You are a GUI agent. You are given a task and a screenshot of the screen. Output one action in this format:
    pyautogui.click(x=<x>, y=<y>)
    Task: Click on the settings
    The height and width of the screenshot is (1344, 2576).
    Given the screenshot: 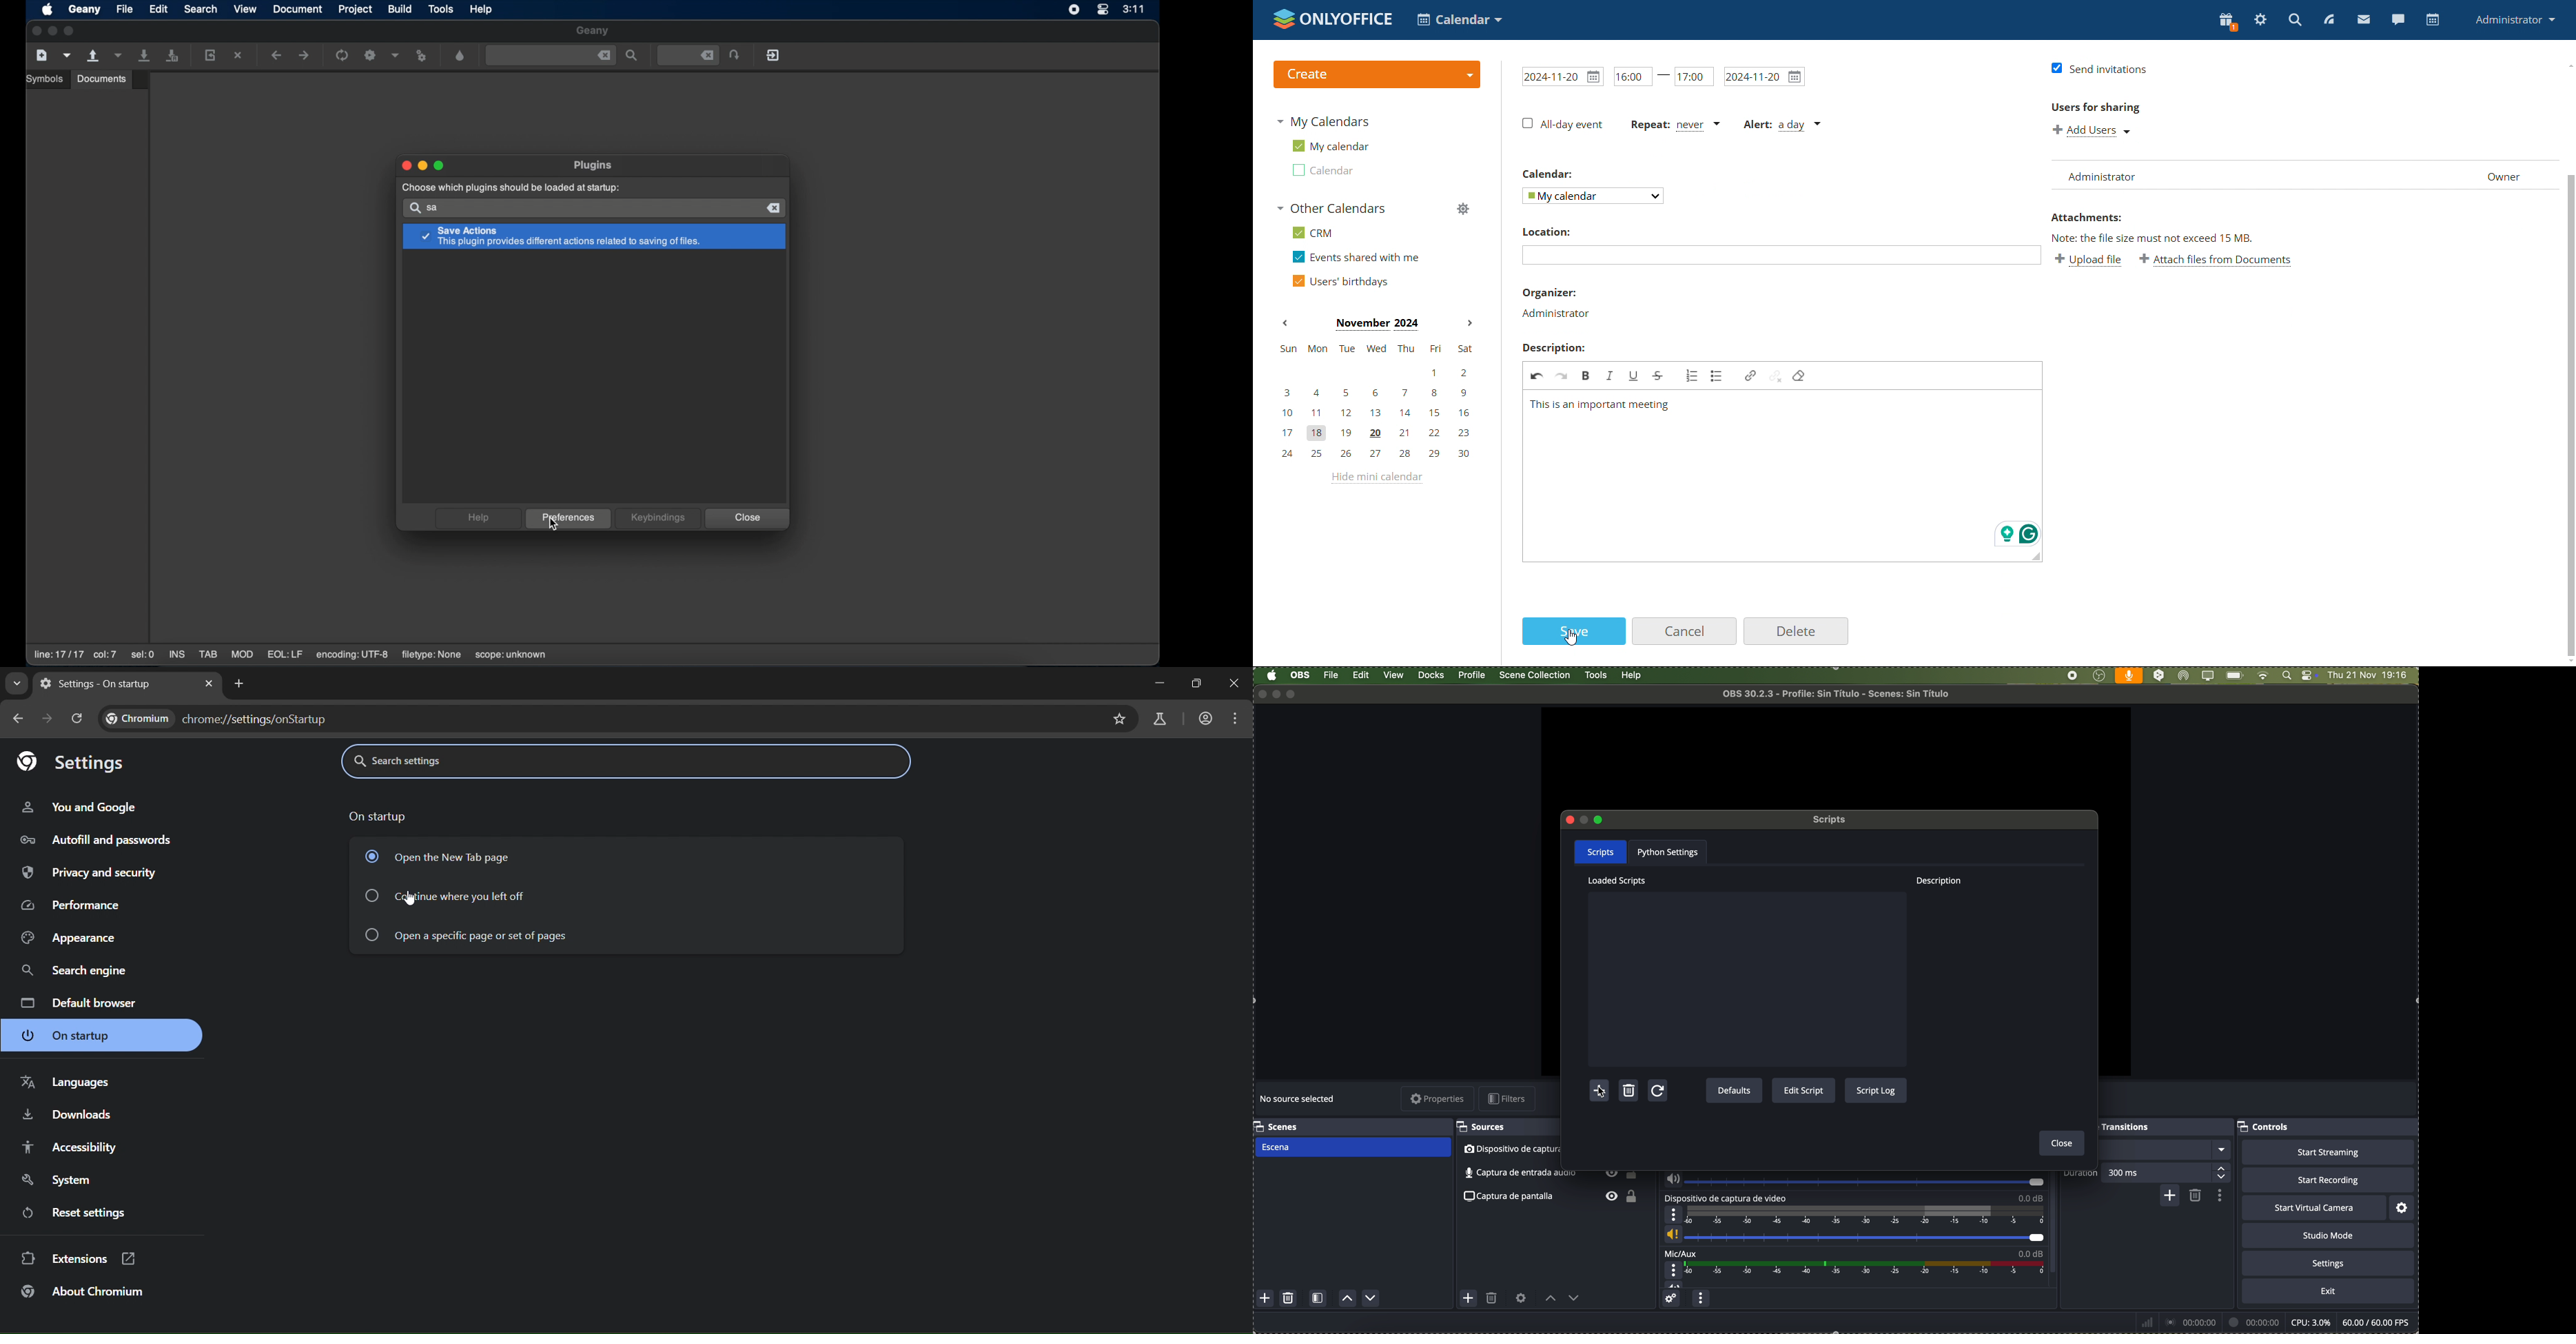 What is the action you would take?
    pyautogui.click(x=2328, y=1263)
    